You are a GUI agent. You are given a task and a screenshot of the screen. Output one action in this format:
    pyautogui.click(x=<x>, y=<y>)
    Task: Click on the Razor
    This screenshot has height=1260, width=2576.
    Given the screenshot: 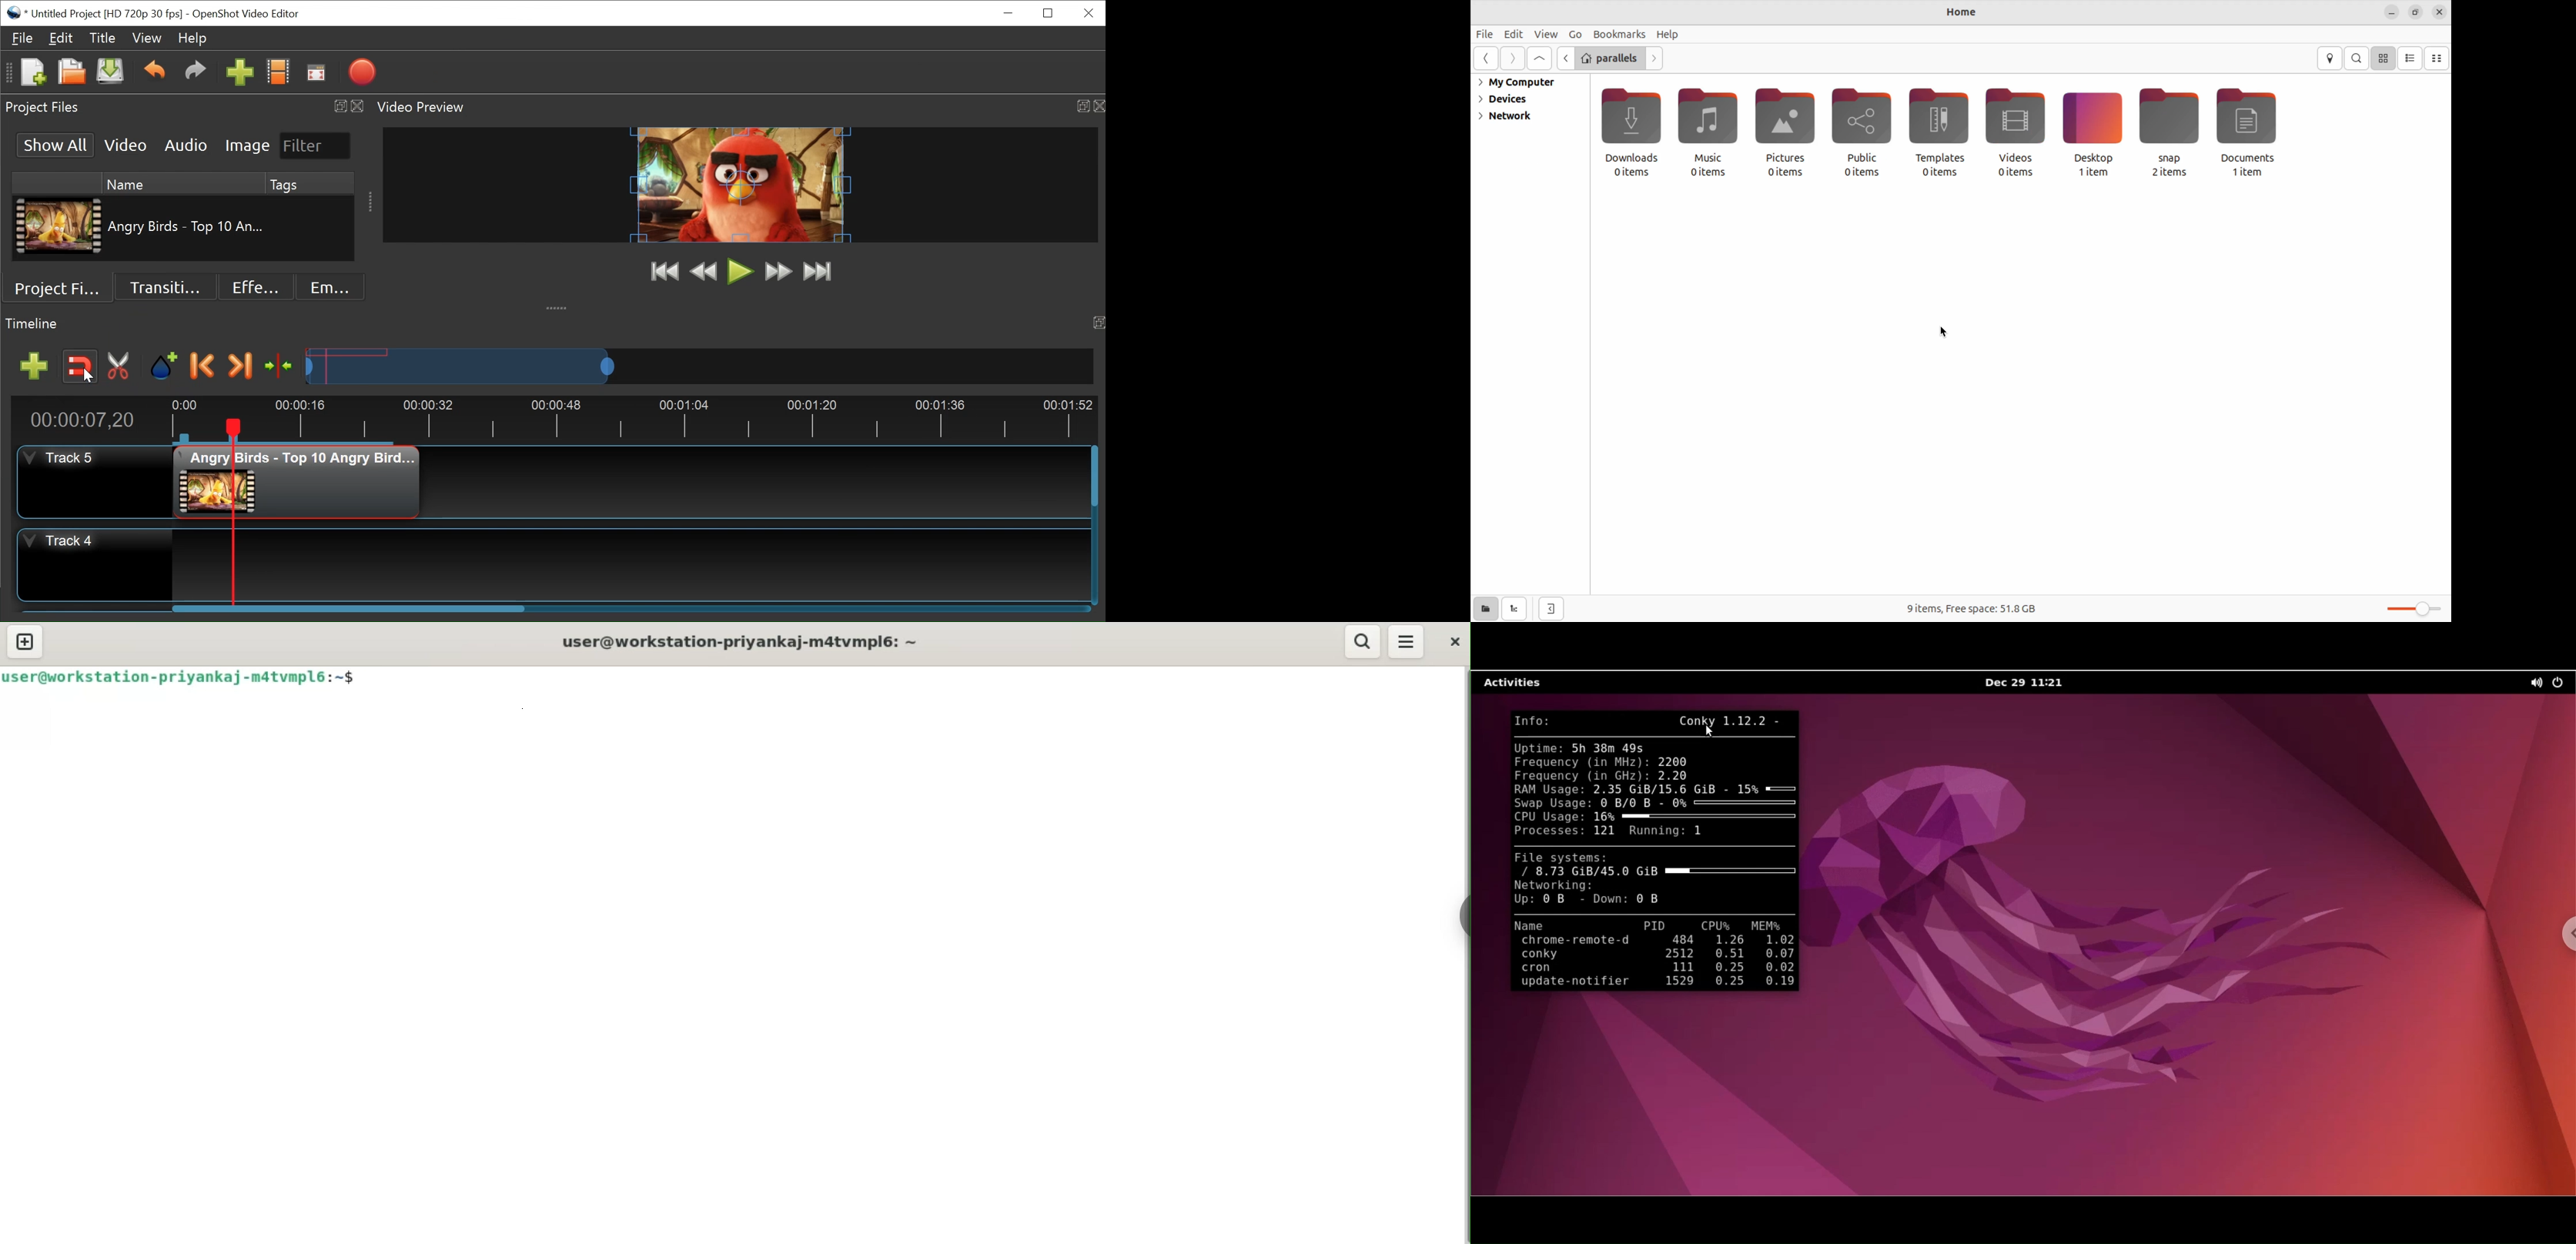 What is the action you would take?
    pyautogui.click(x=117, y=367)
    